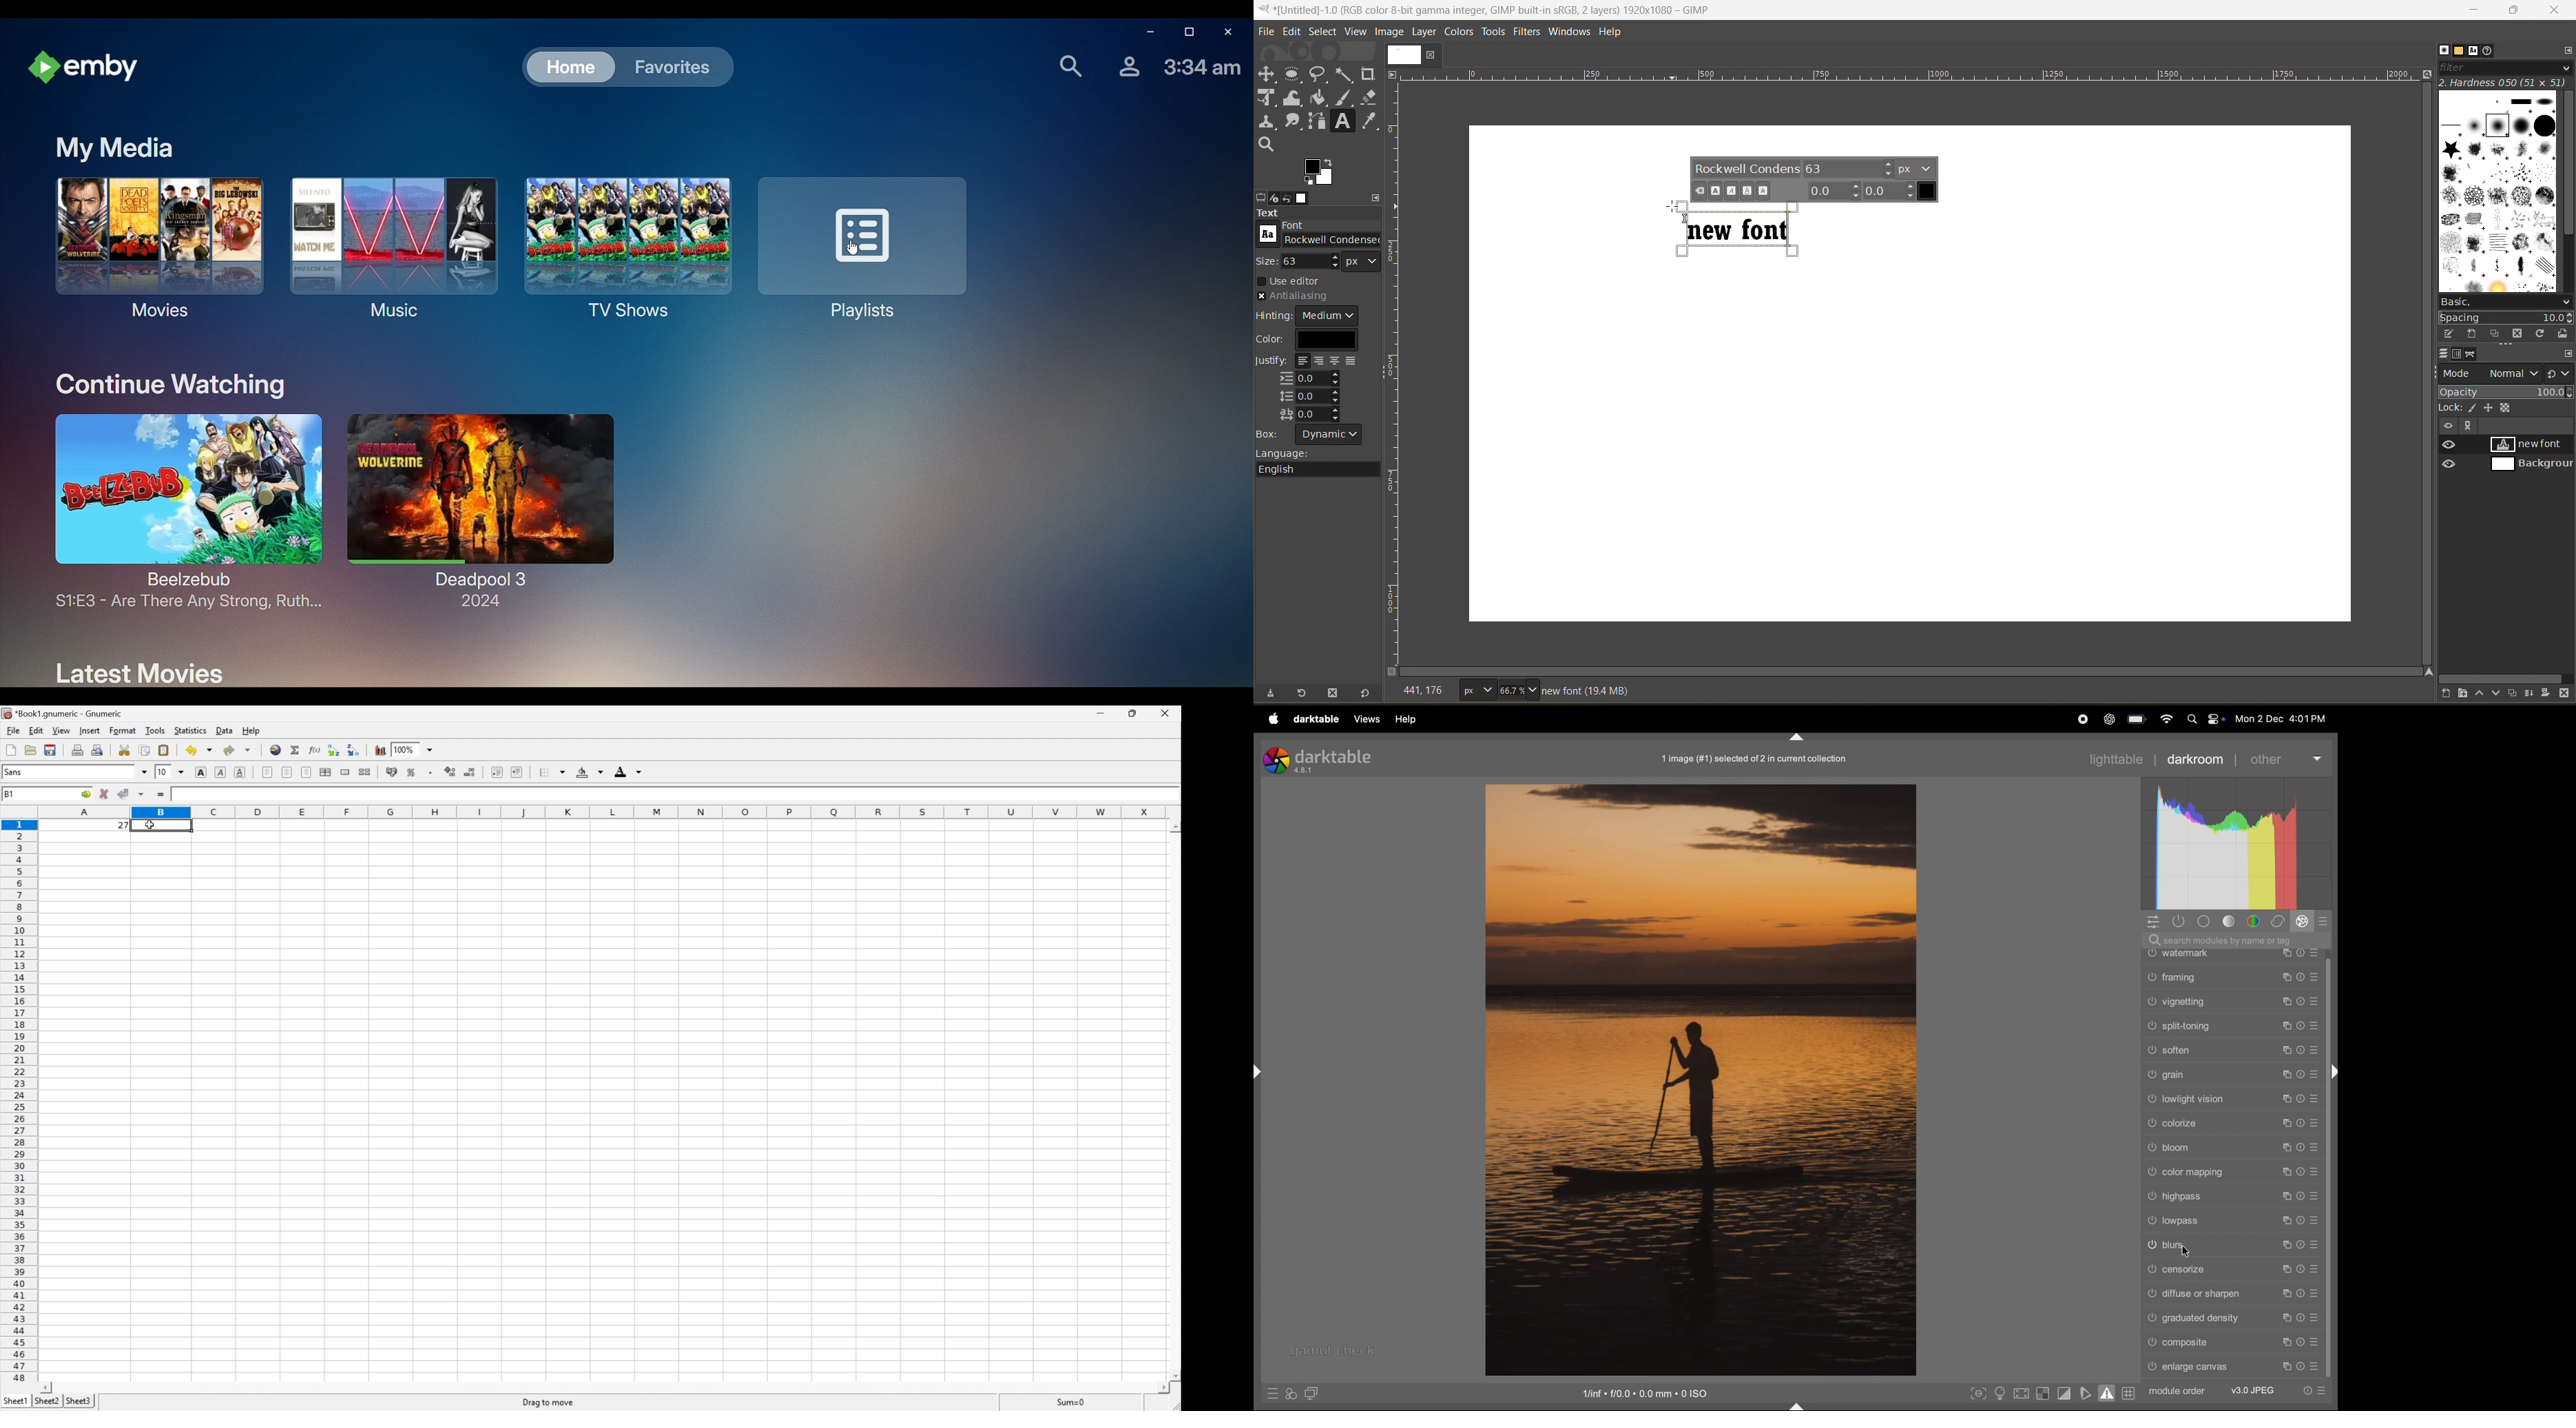 The image size is (2576, 1428). I want to click on restore tool preset, so click(1303, 694).